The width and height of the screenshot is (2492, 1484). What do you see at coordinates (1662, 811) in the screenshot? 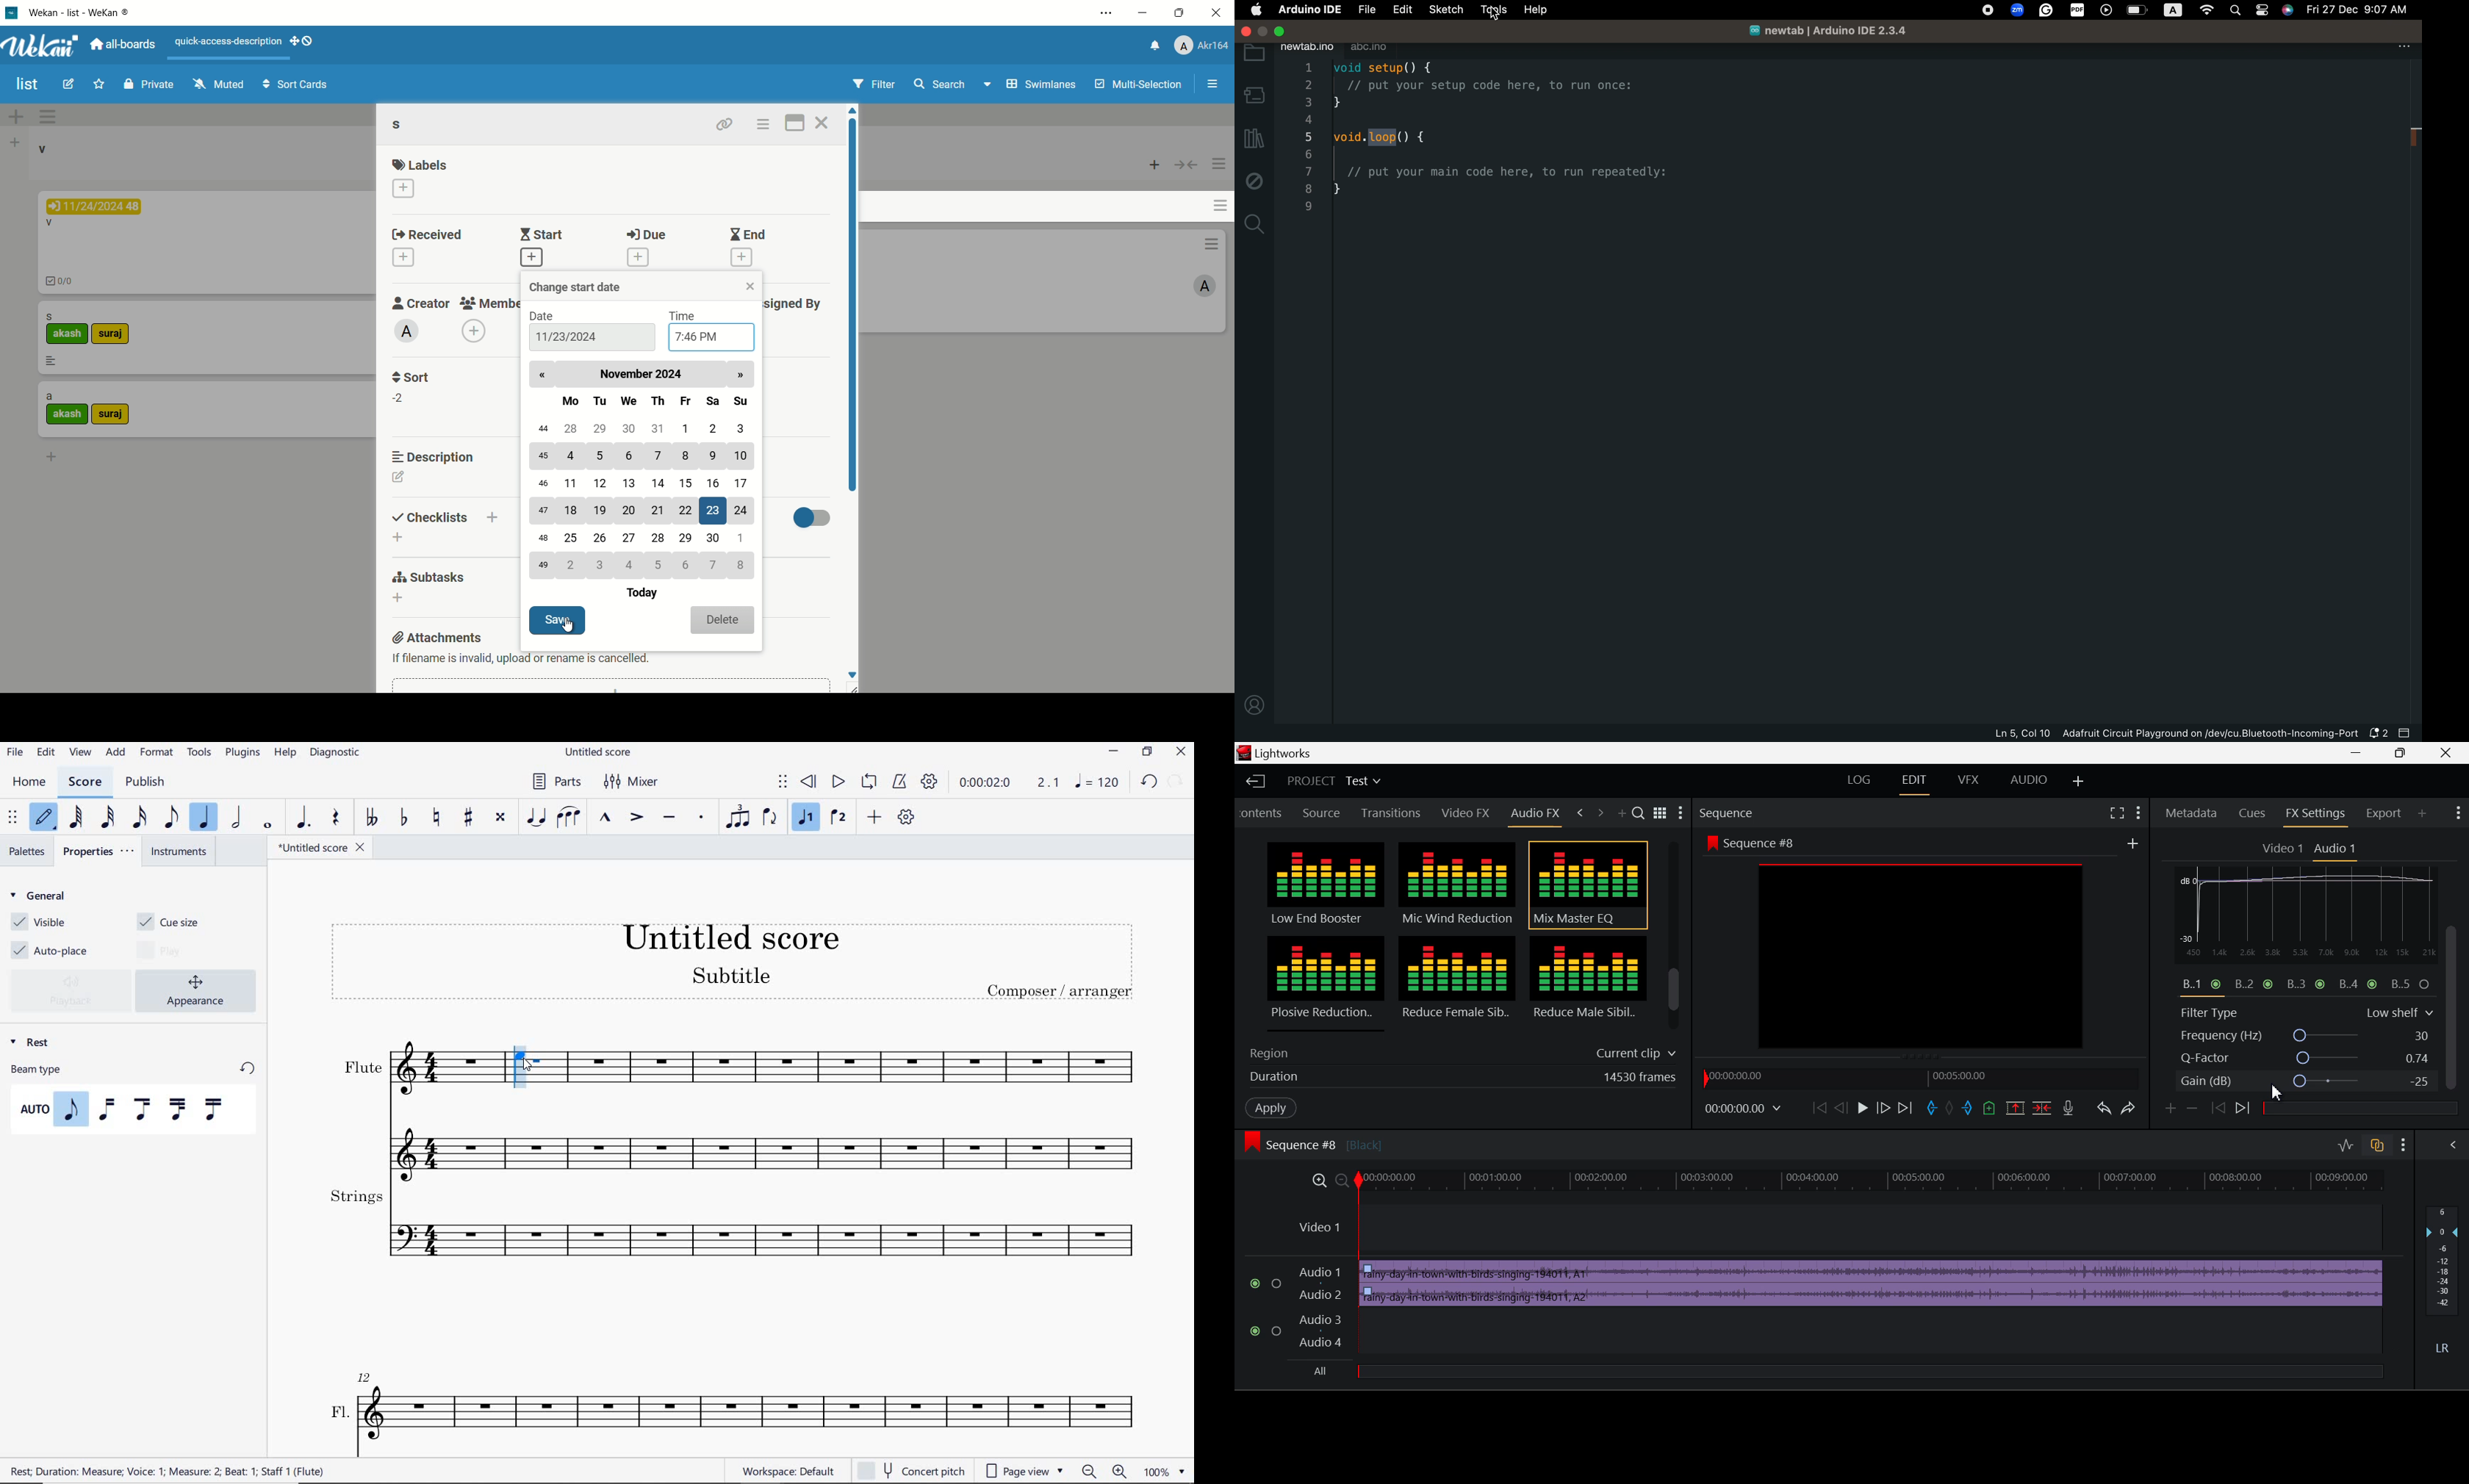
I see `Toggle between title and list view` at bounding box center [1662, 811].